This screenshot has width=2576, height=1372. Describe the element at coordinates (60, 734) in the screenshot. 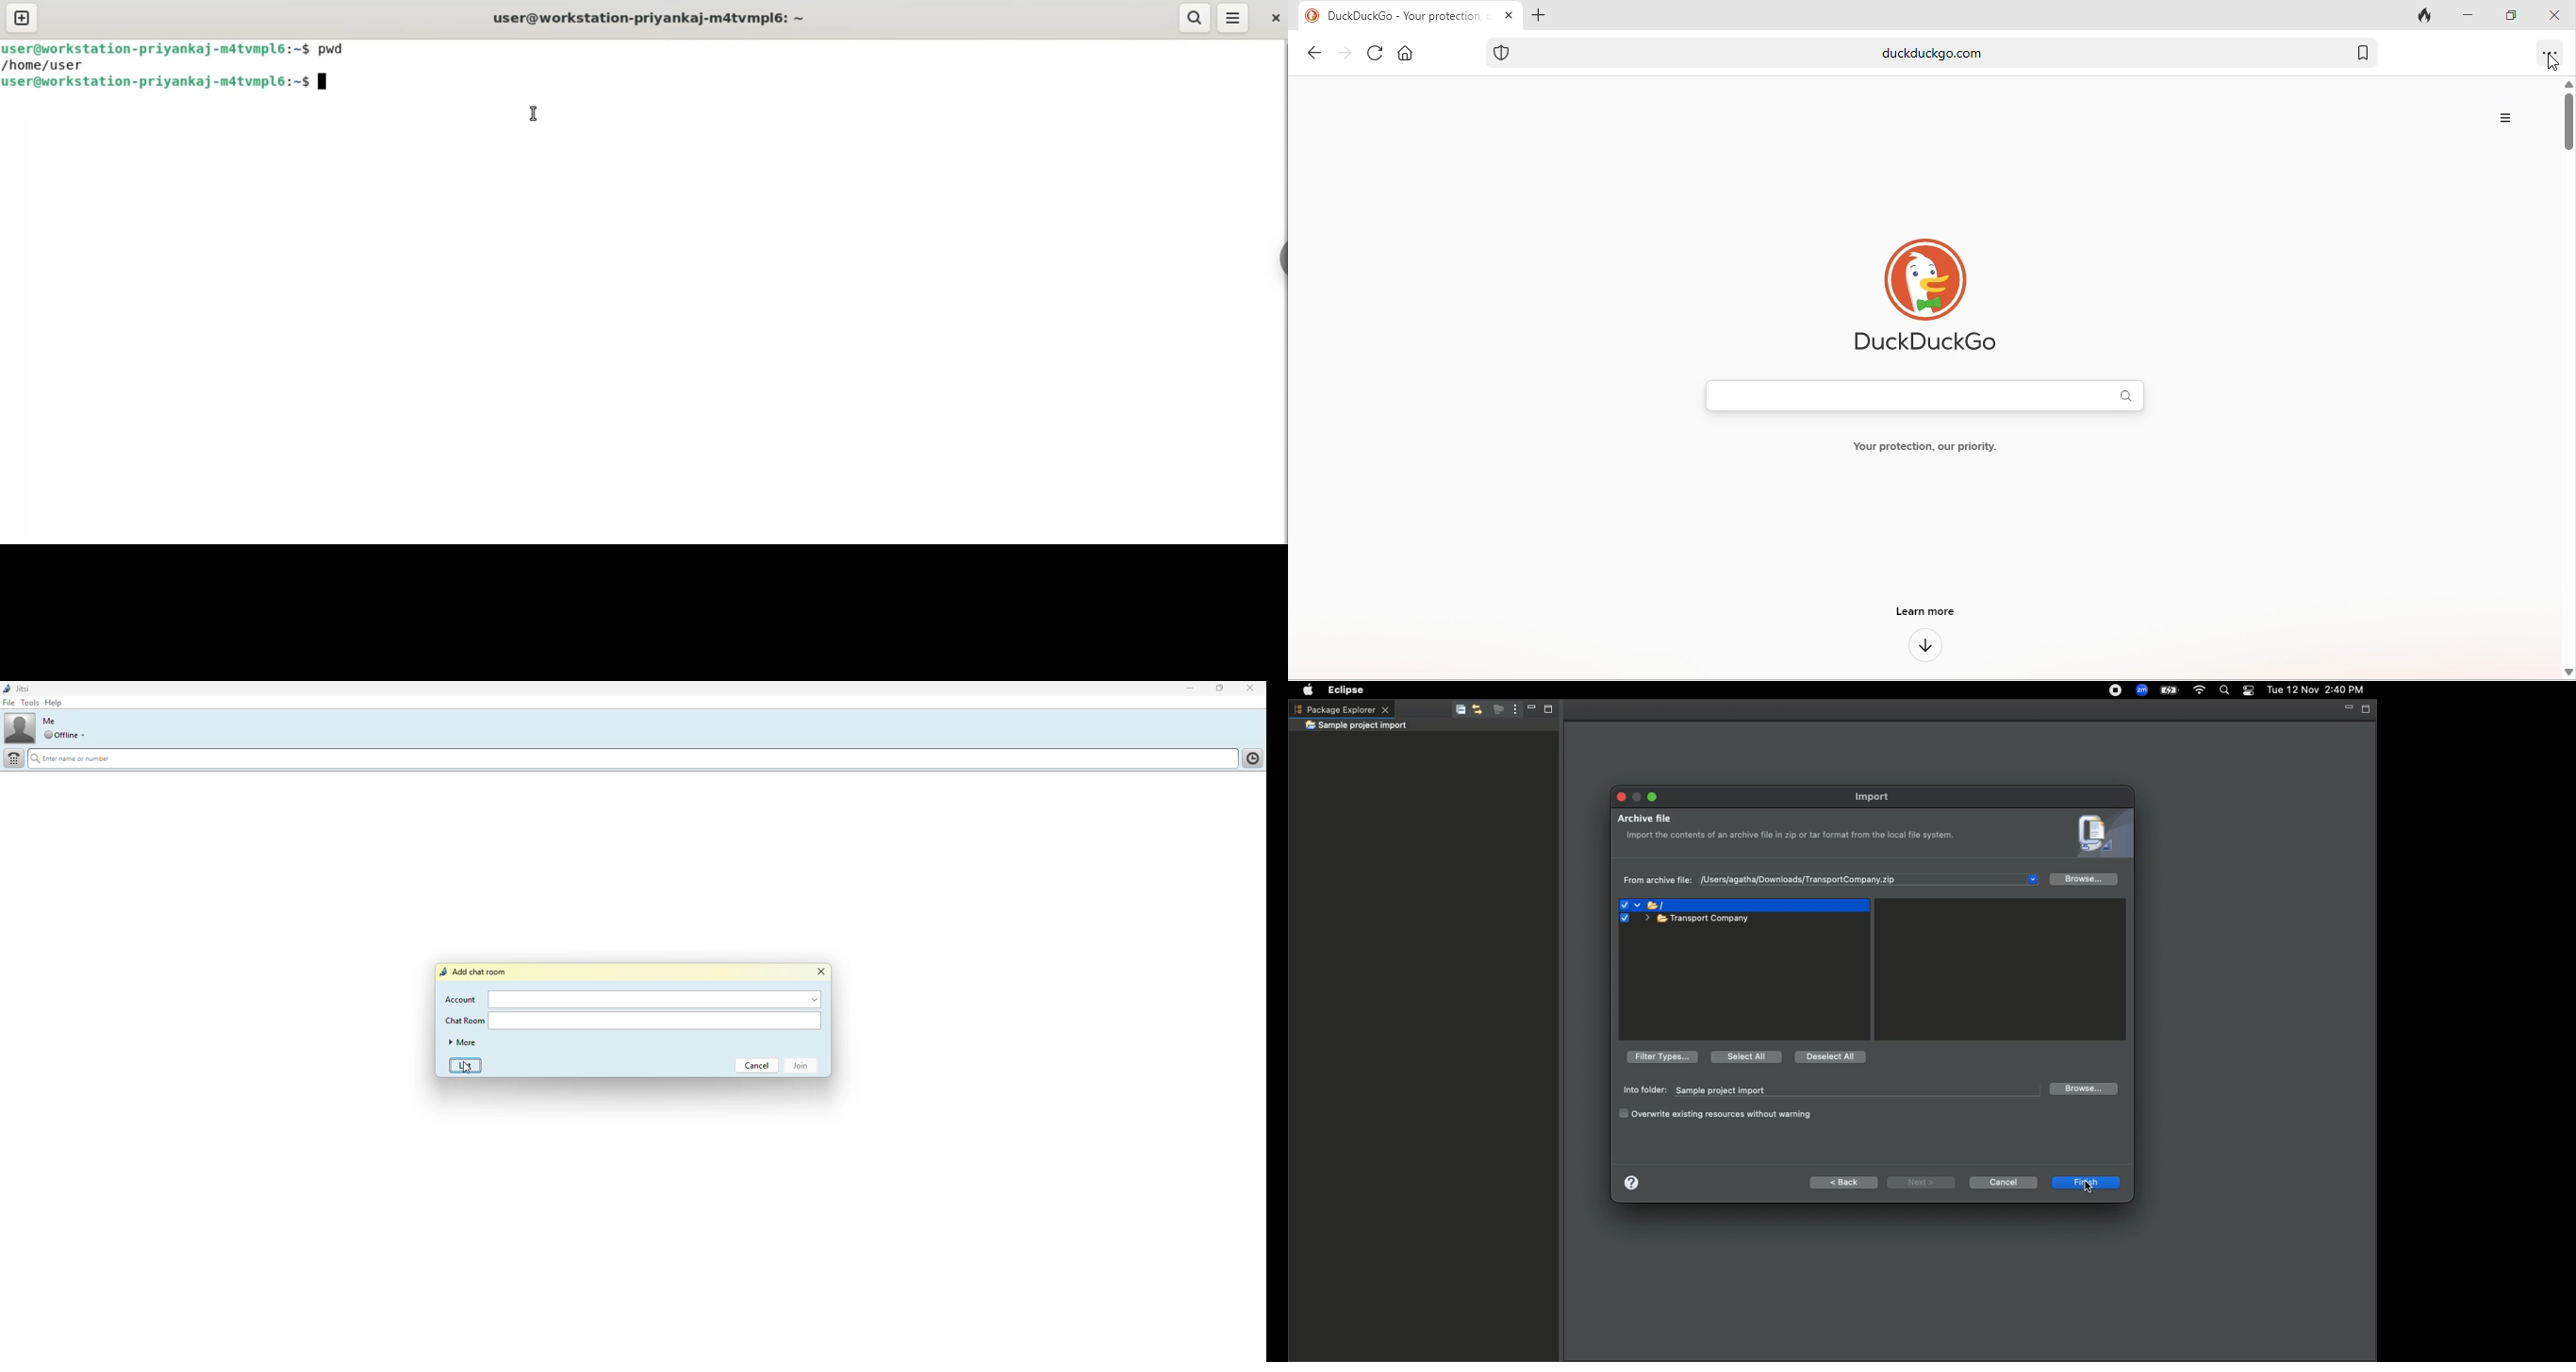

I see `offline` at that location.